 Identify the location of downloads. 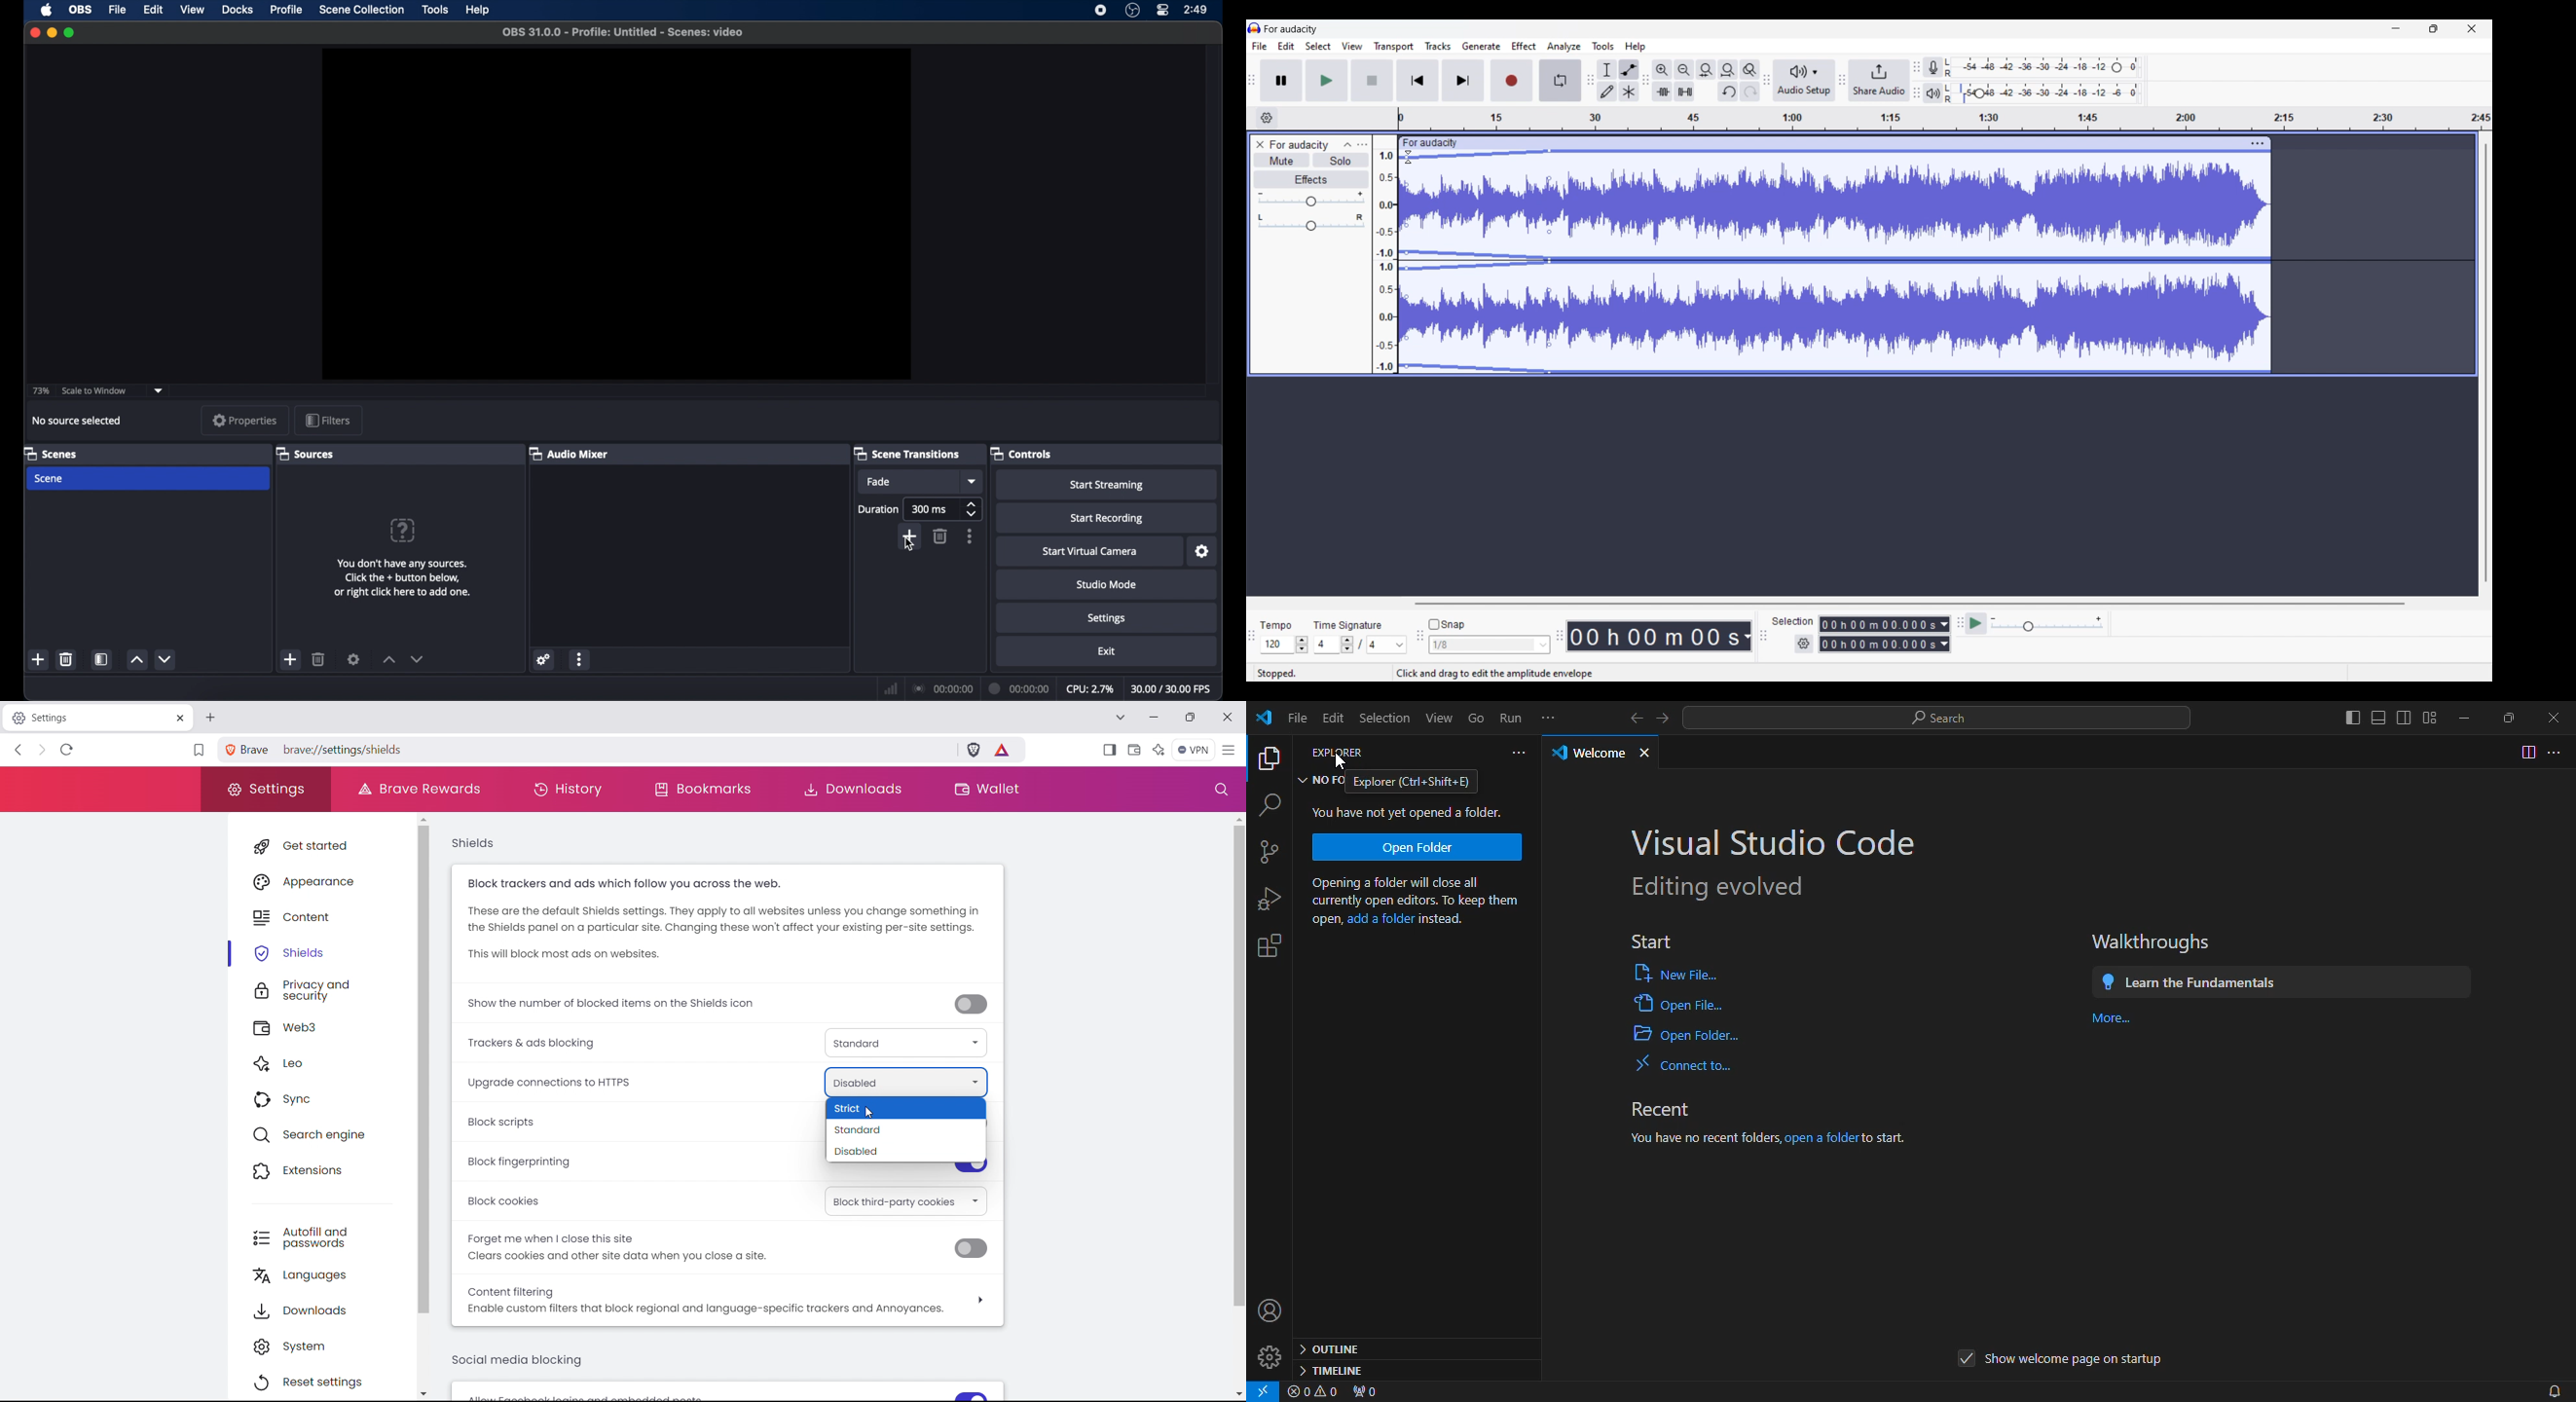
(327, 1309).